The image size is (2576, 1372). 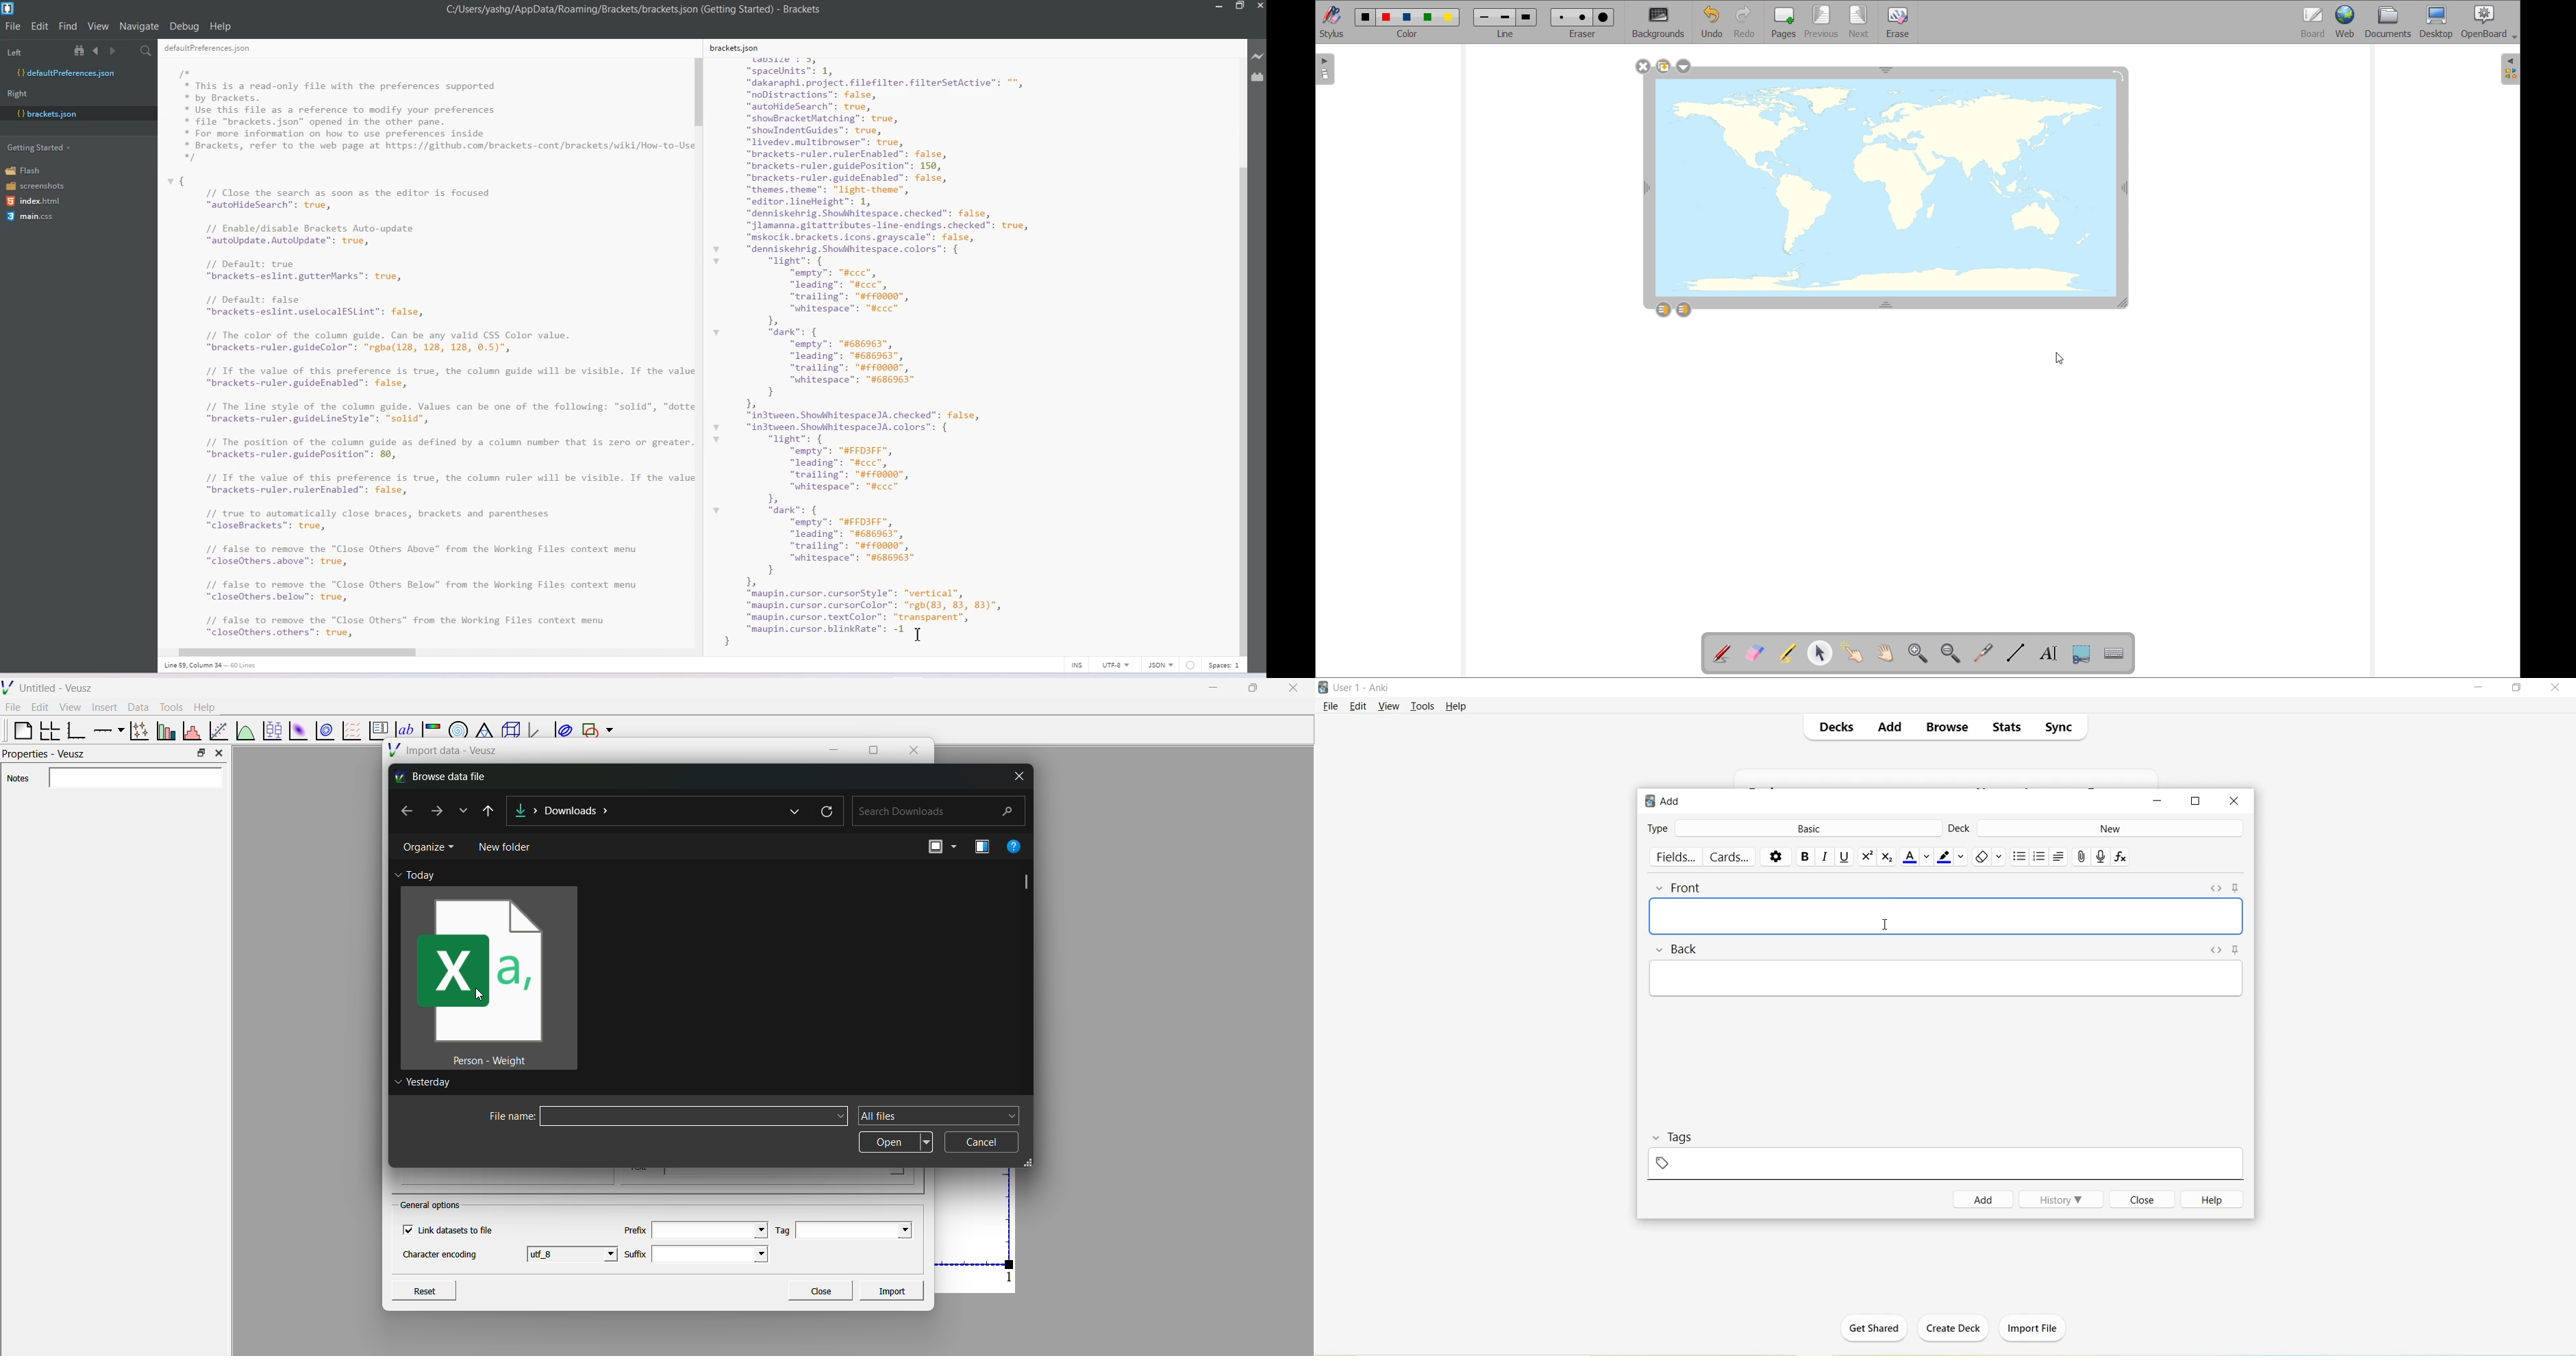 What do you see at coordinates (1754, 652) in the screenshot?
I see `erase annotations` at bounding box center [1754, 652].